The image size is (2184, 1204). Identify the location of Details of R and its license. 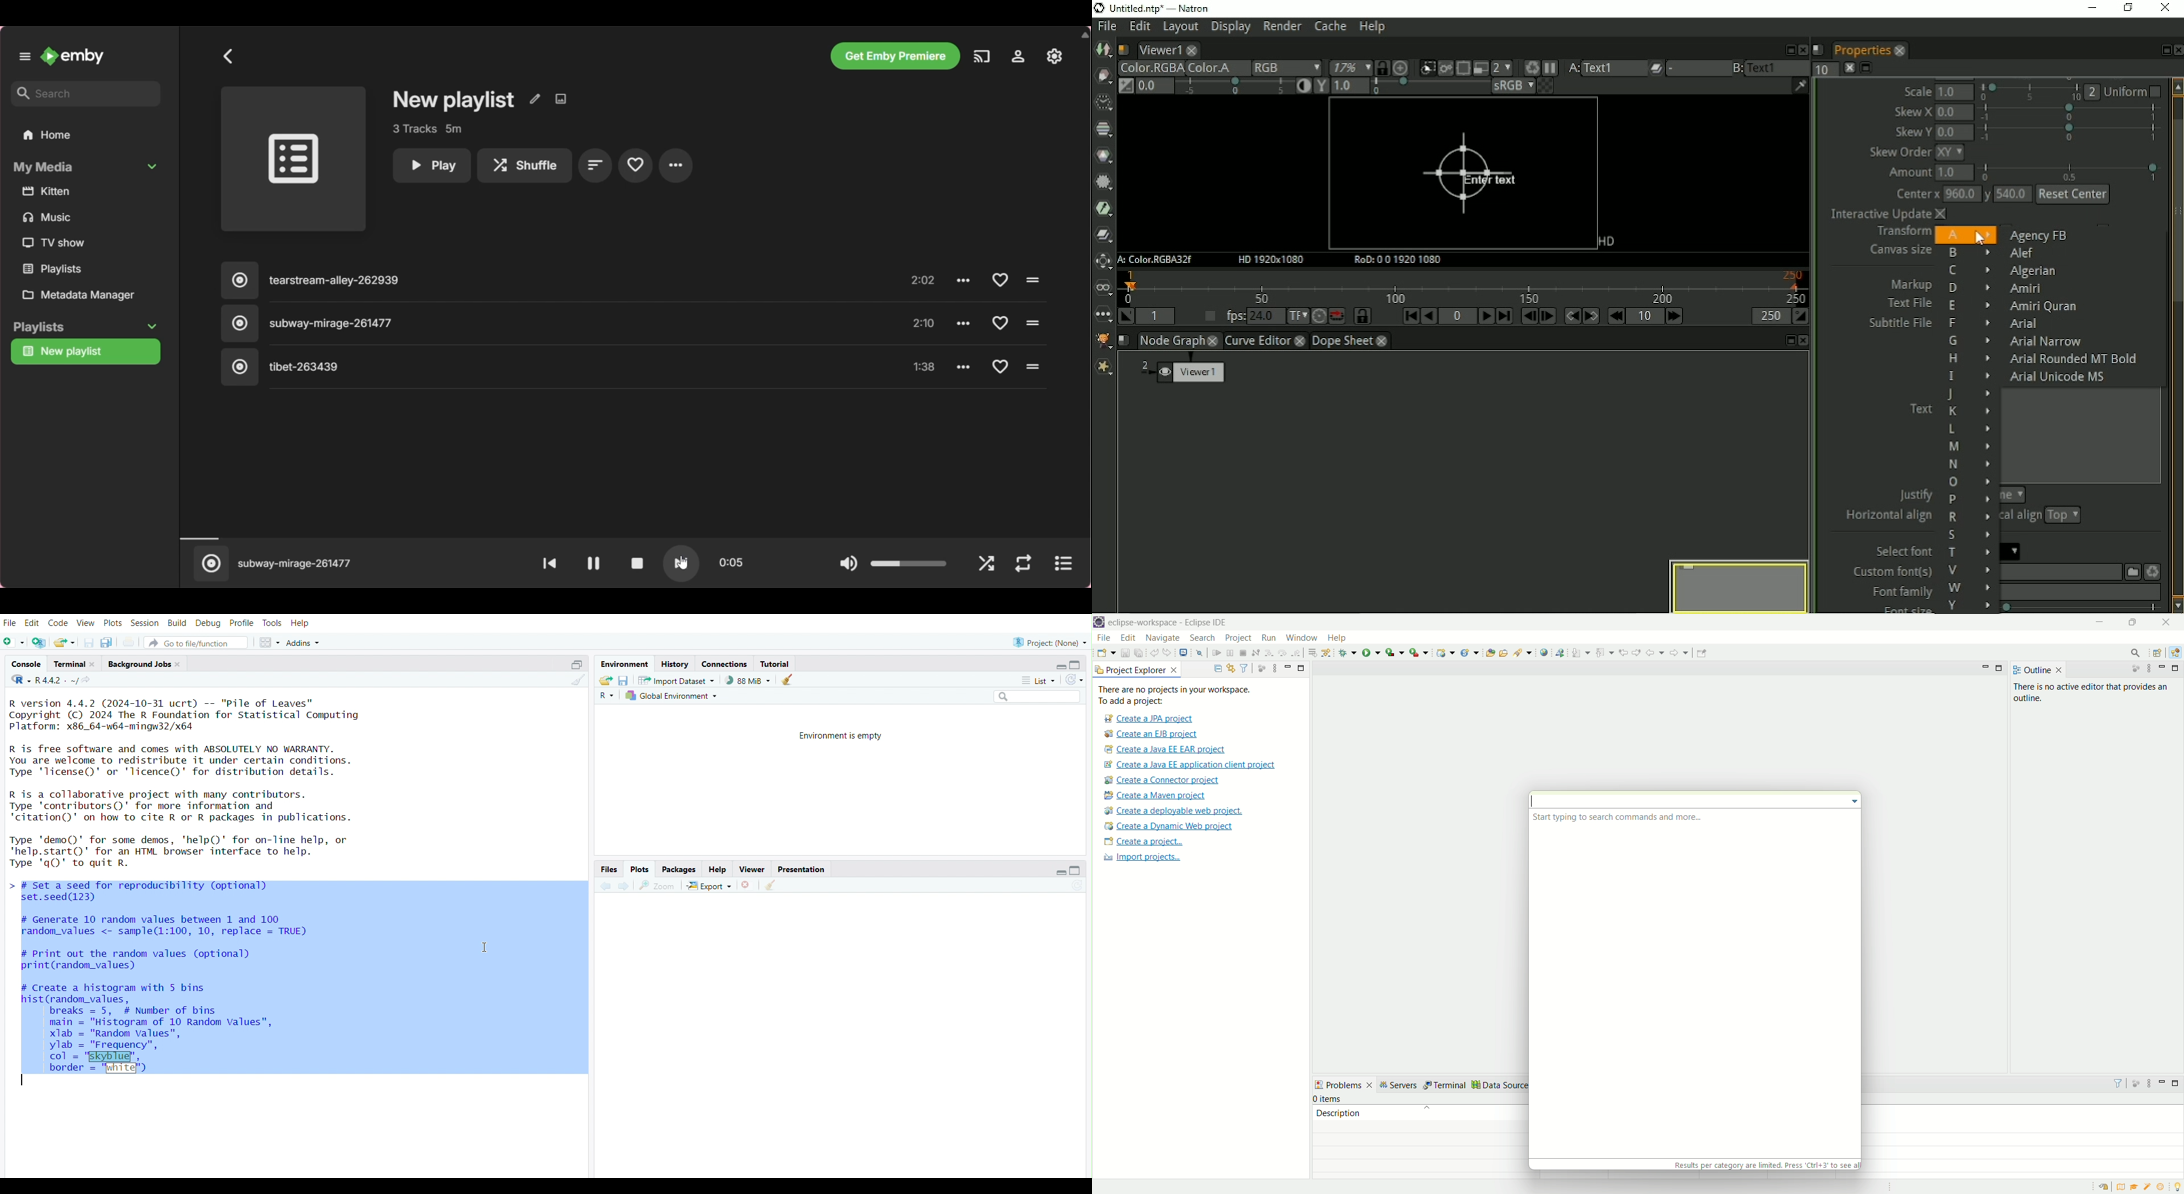
(208, 760).